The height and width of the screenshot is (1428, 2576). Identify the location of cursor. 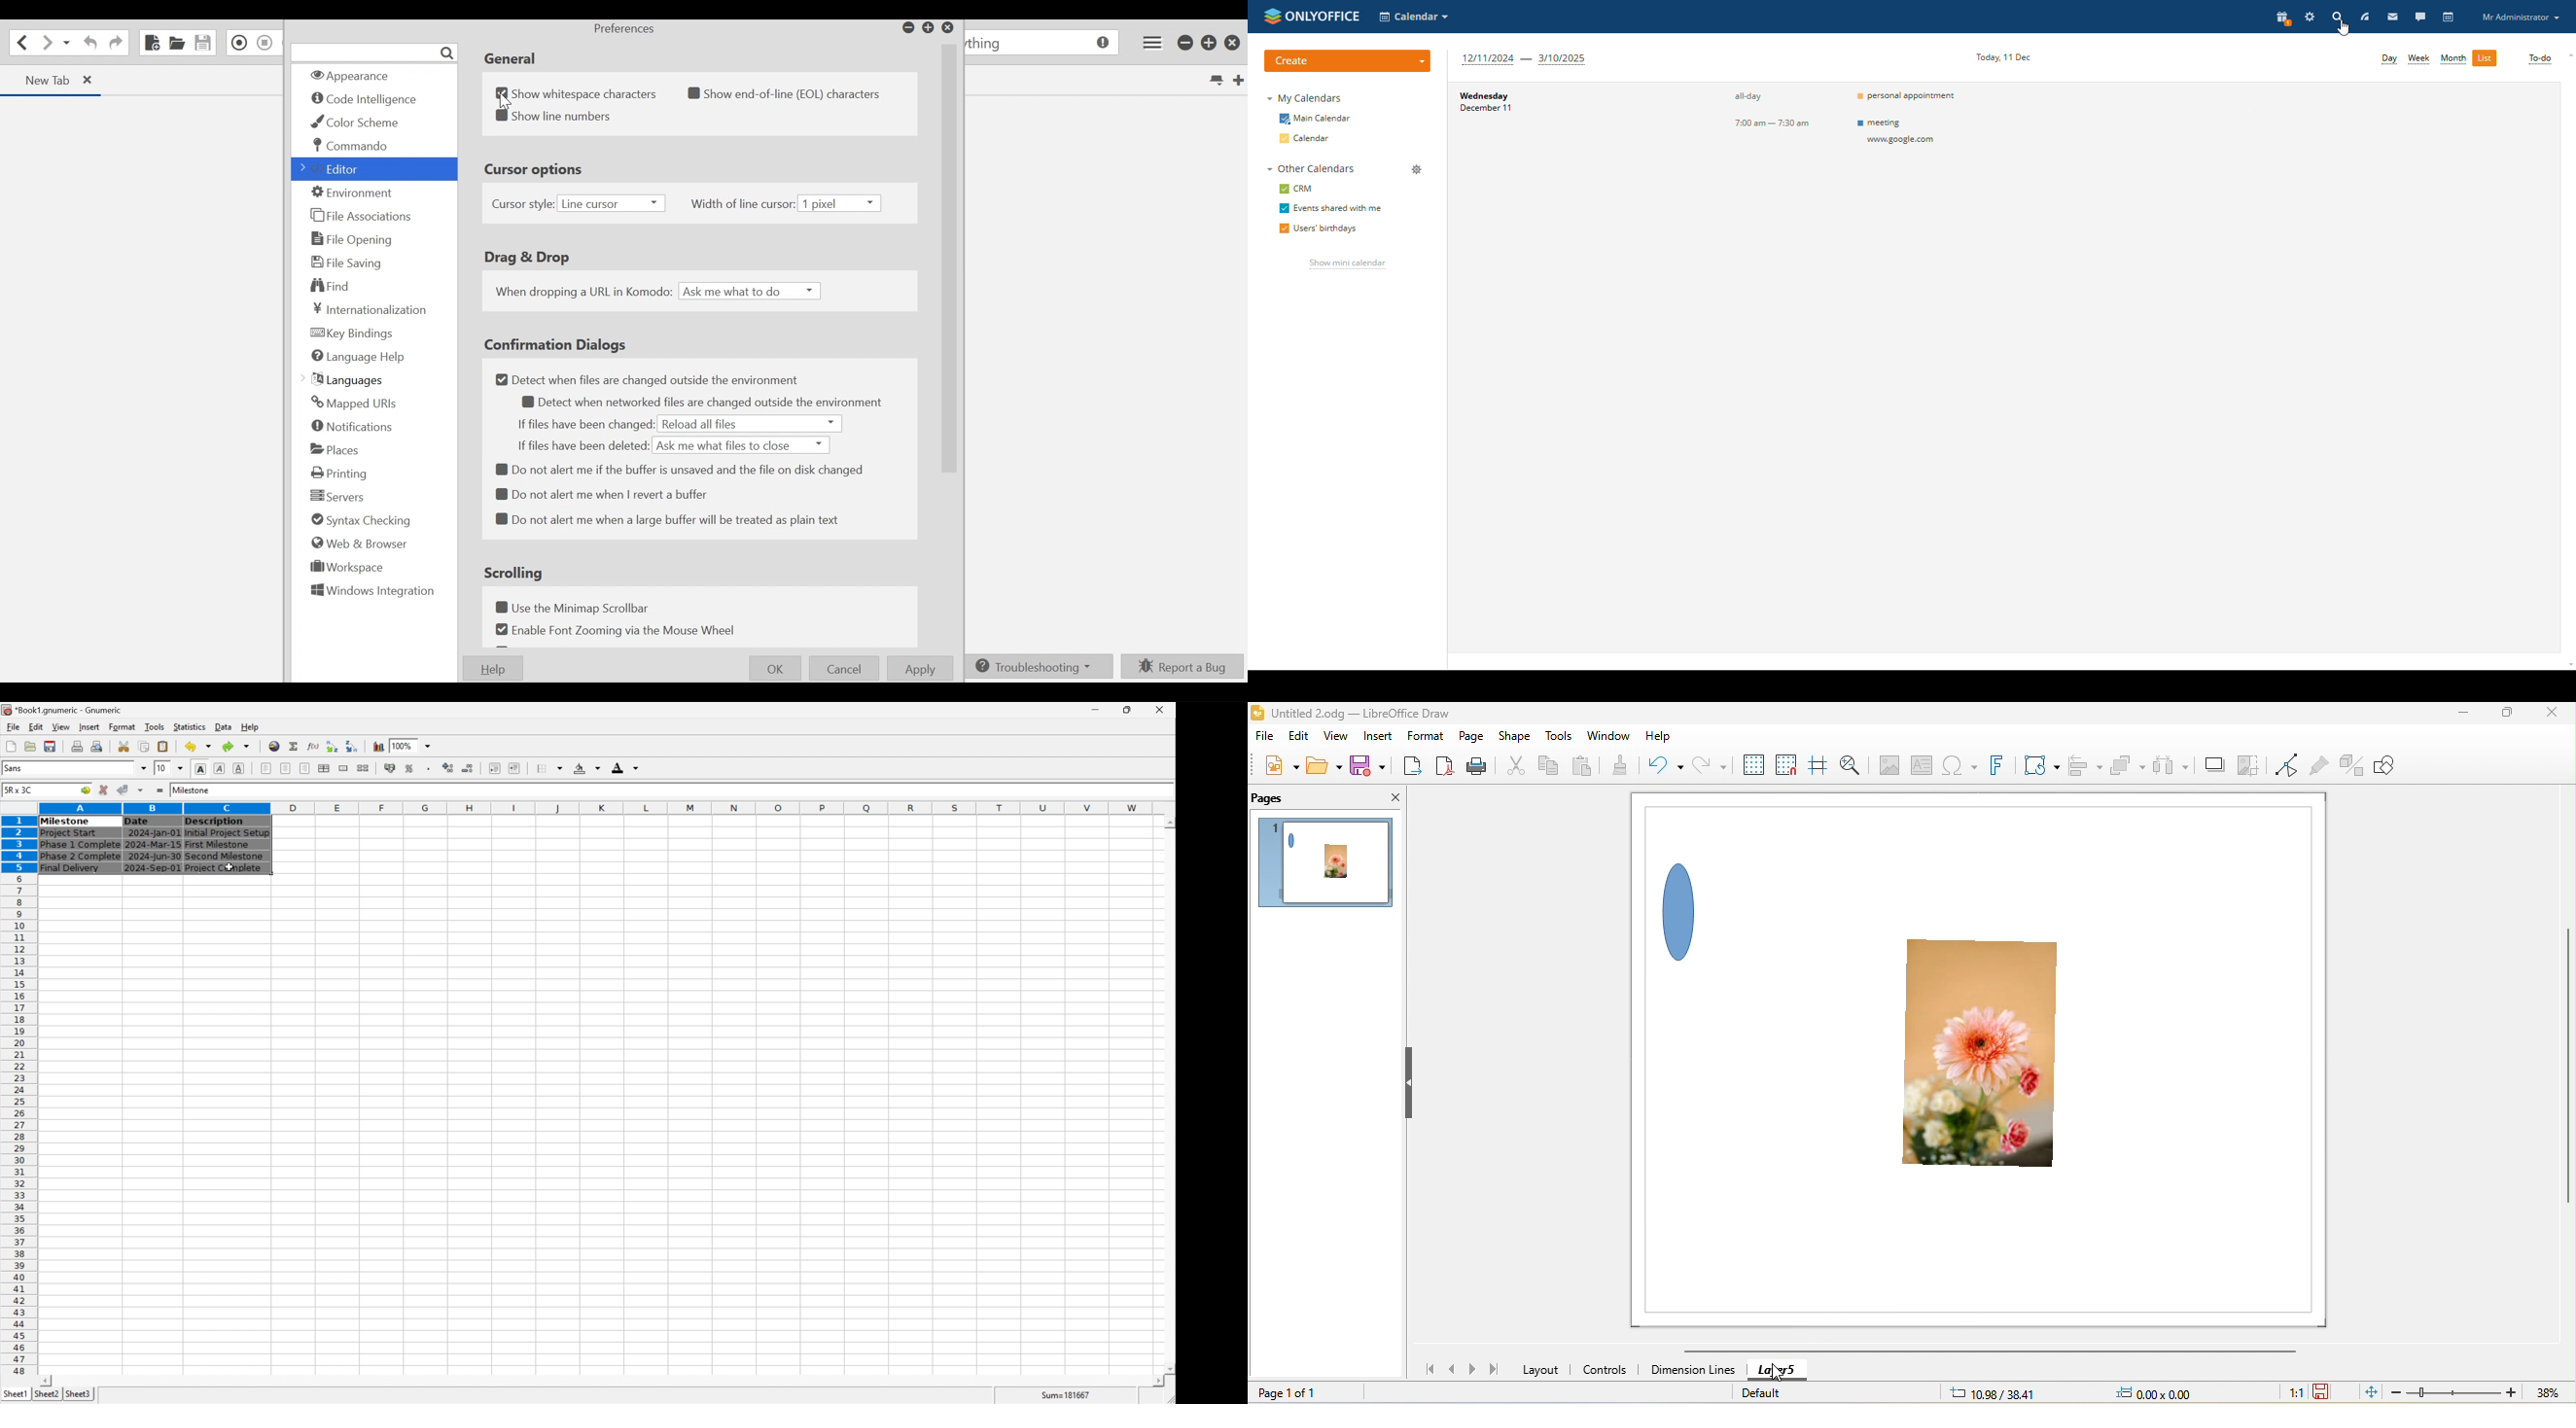
(229, 866).